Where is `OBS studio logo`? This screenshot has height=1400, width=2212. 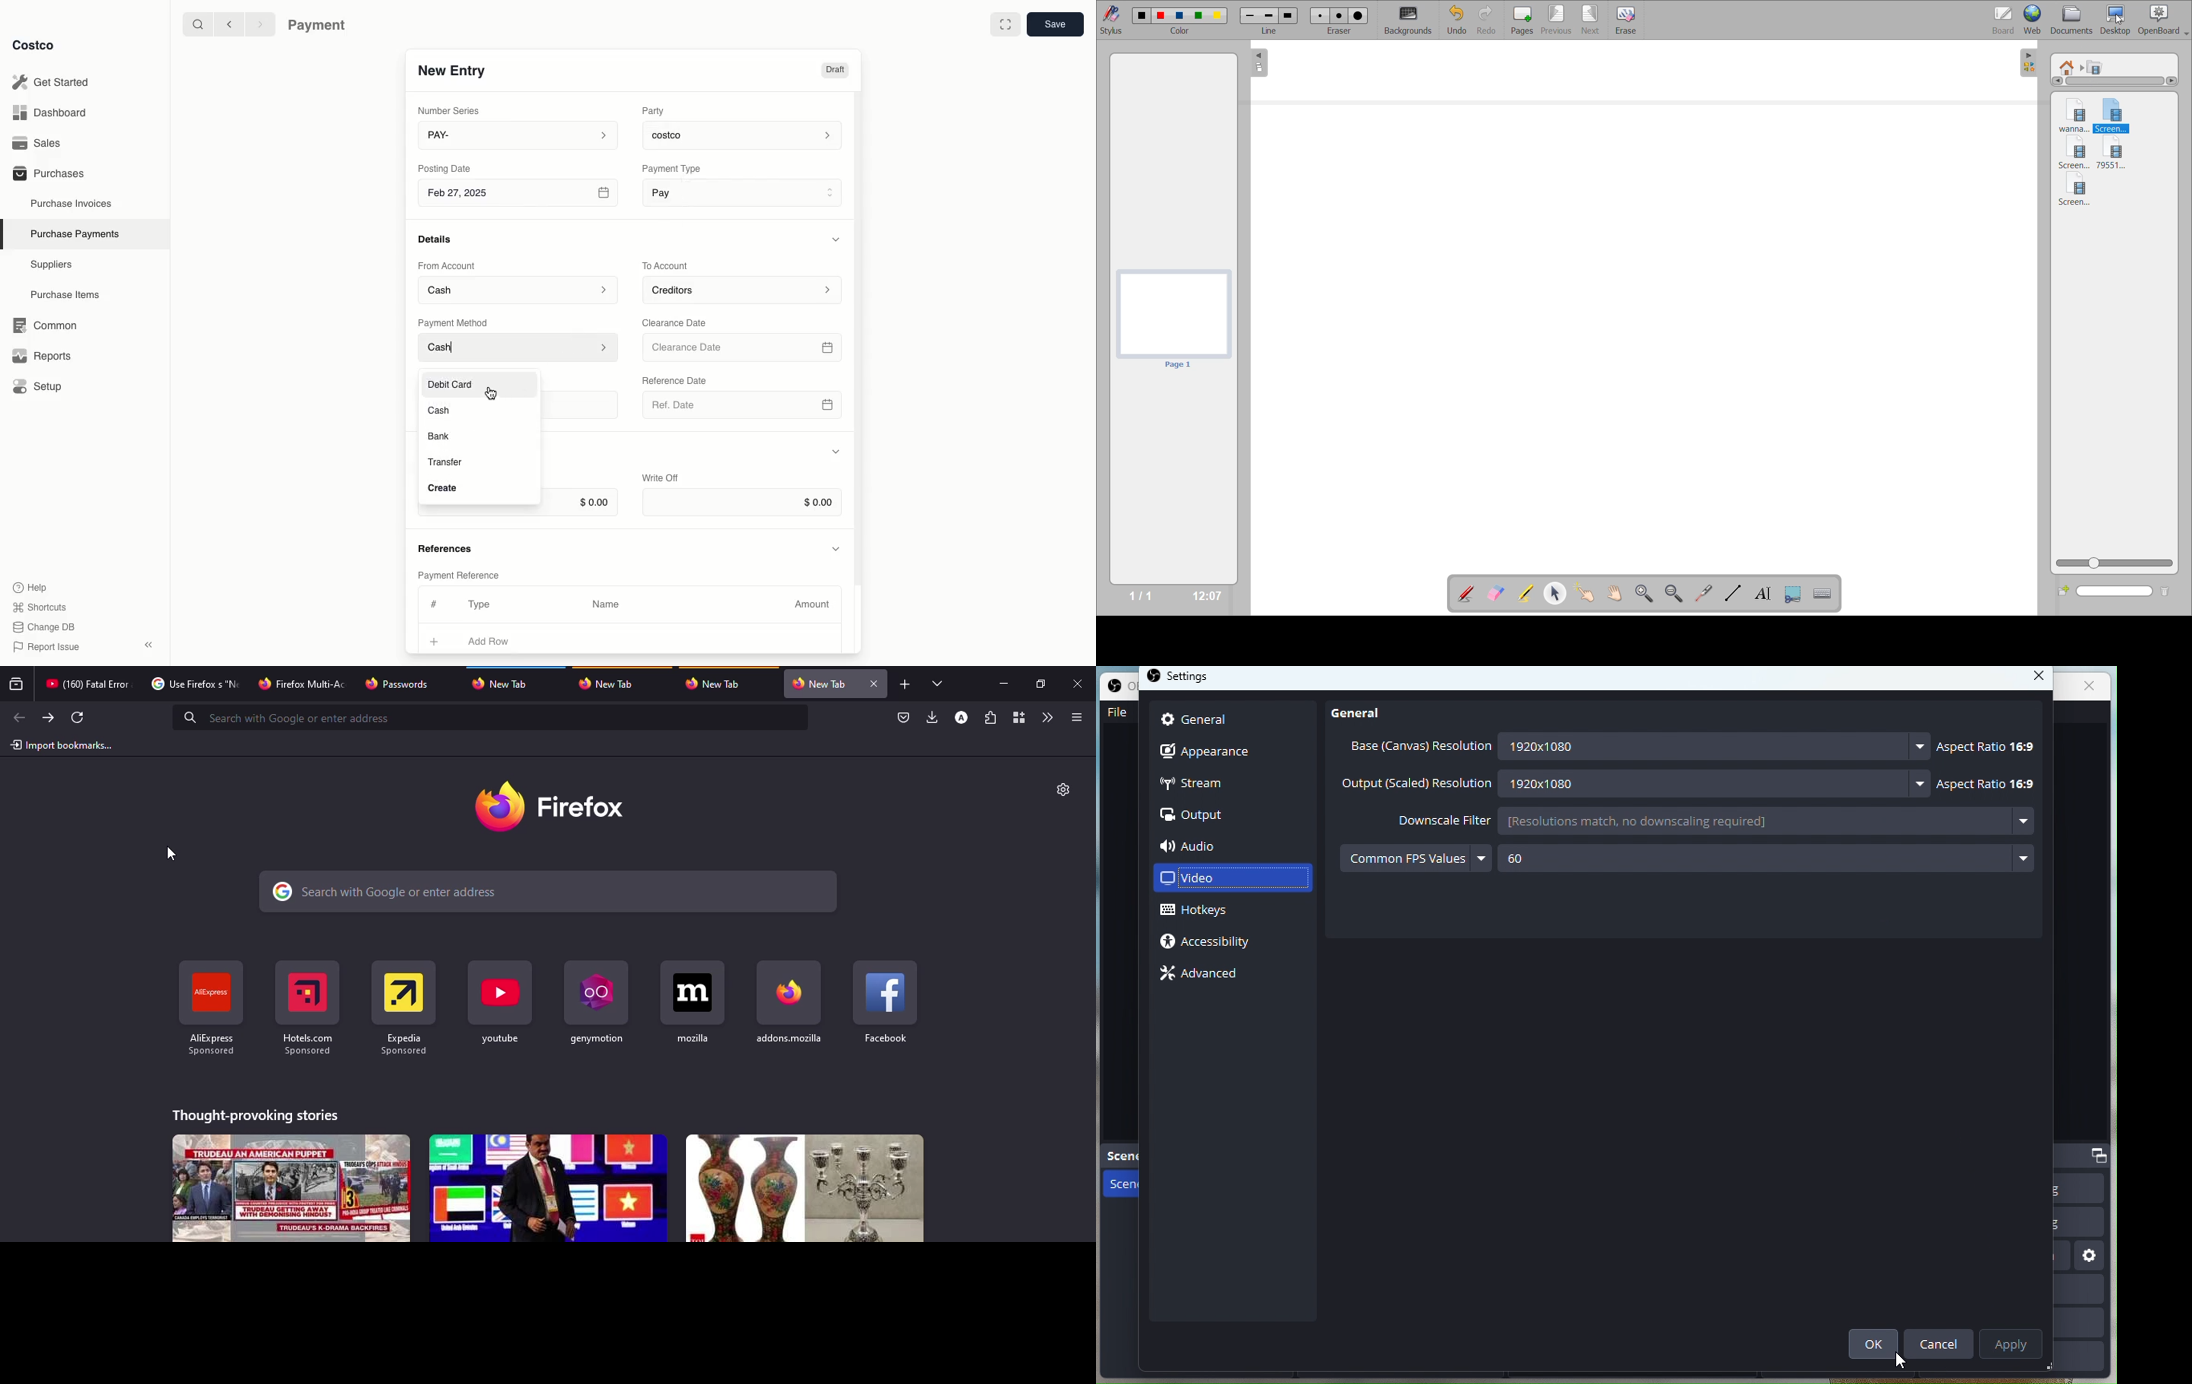 OBS studio logo is located at coordinates (1117, 688).